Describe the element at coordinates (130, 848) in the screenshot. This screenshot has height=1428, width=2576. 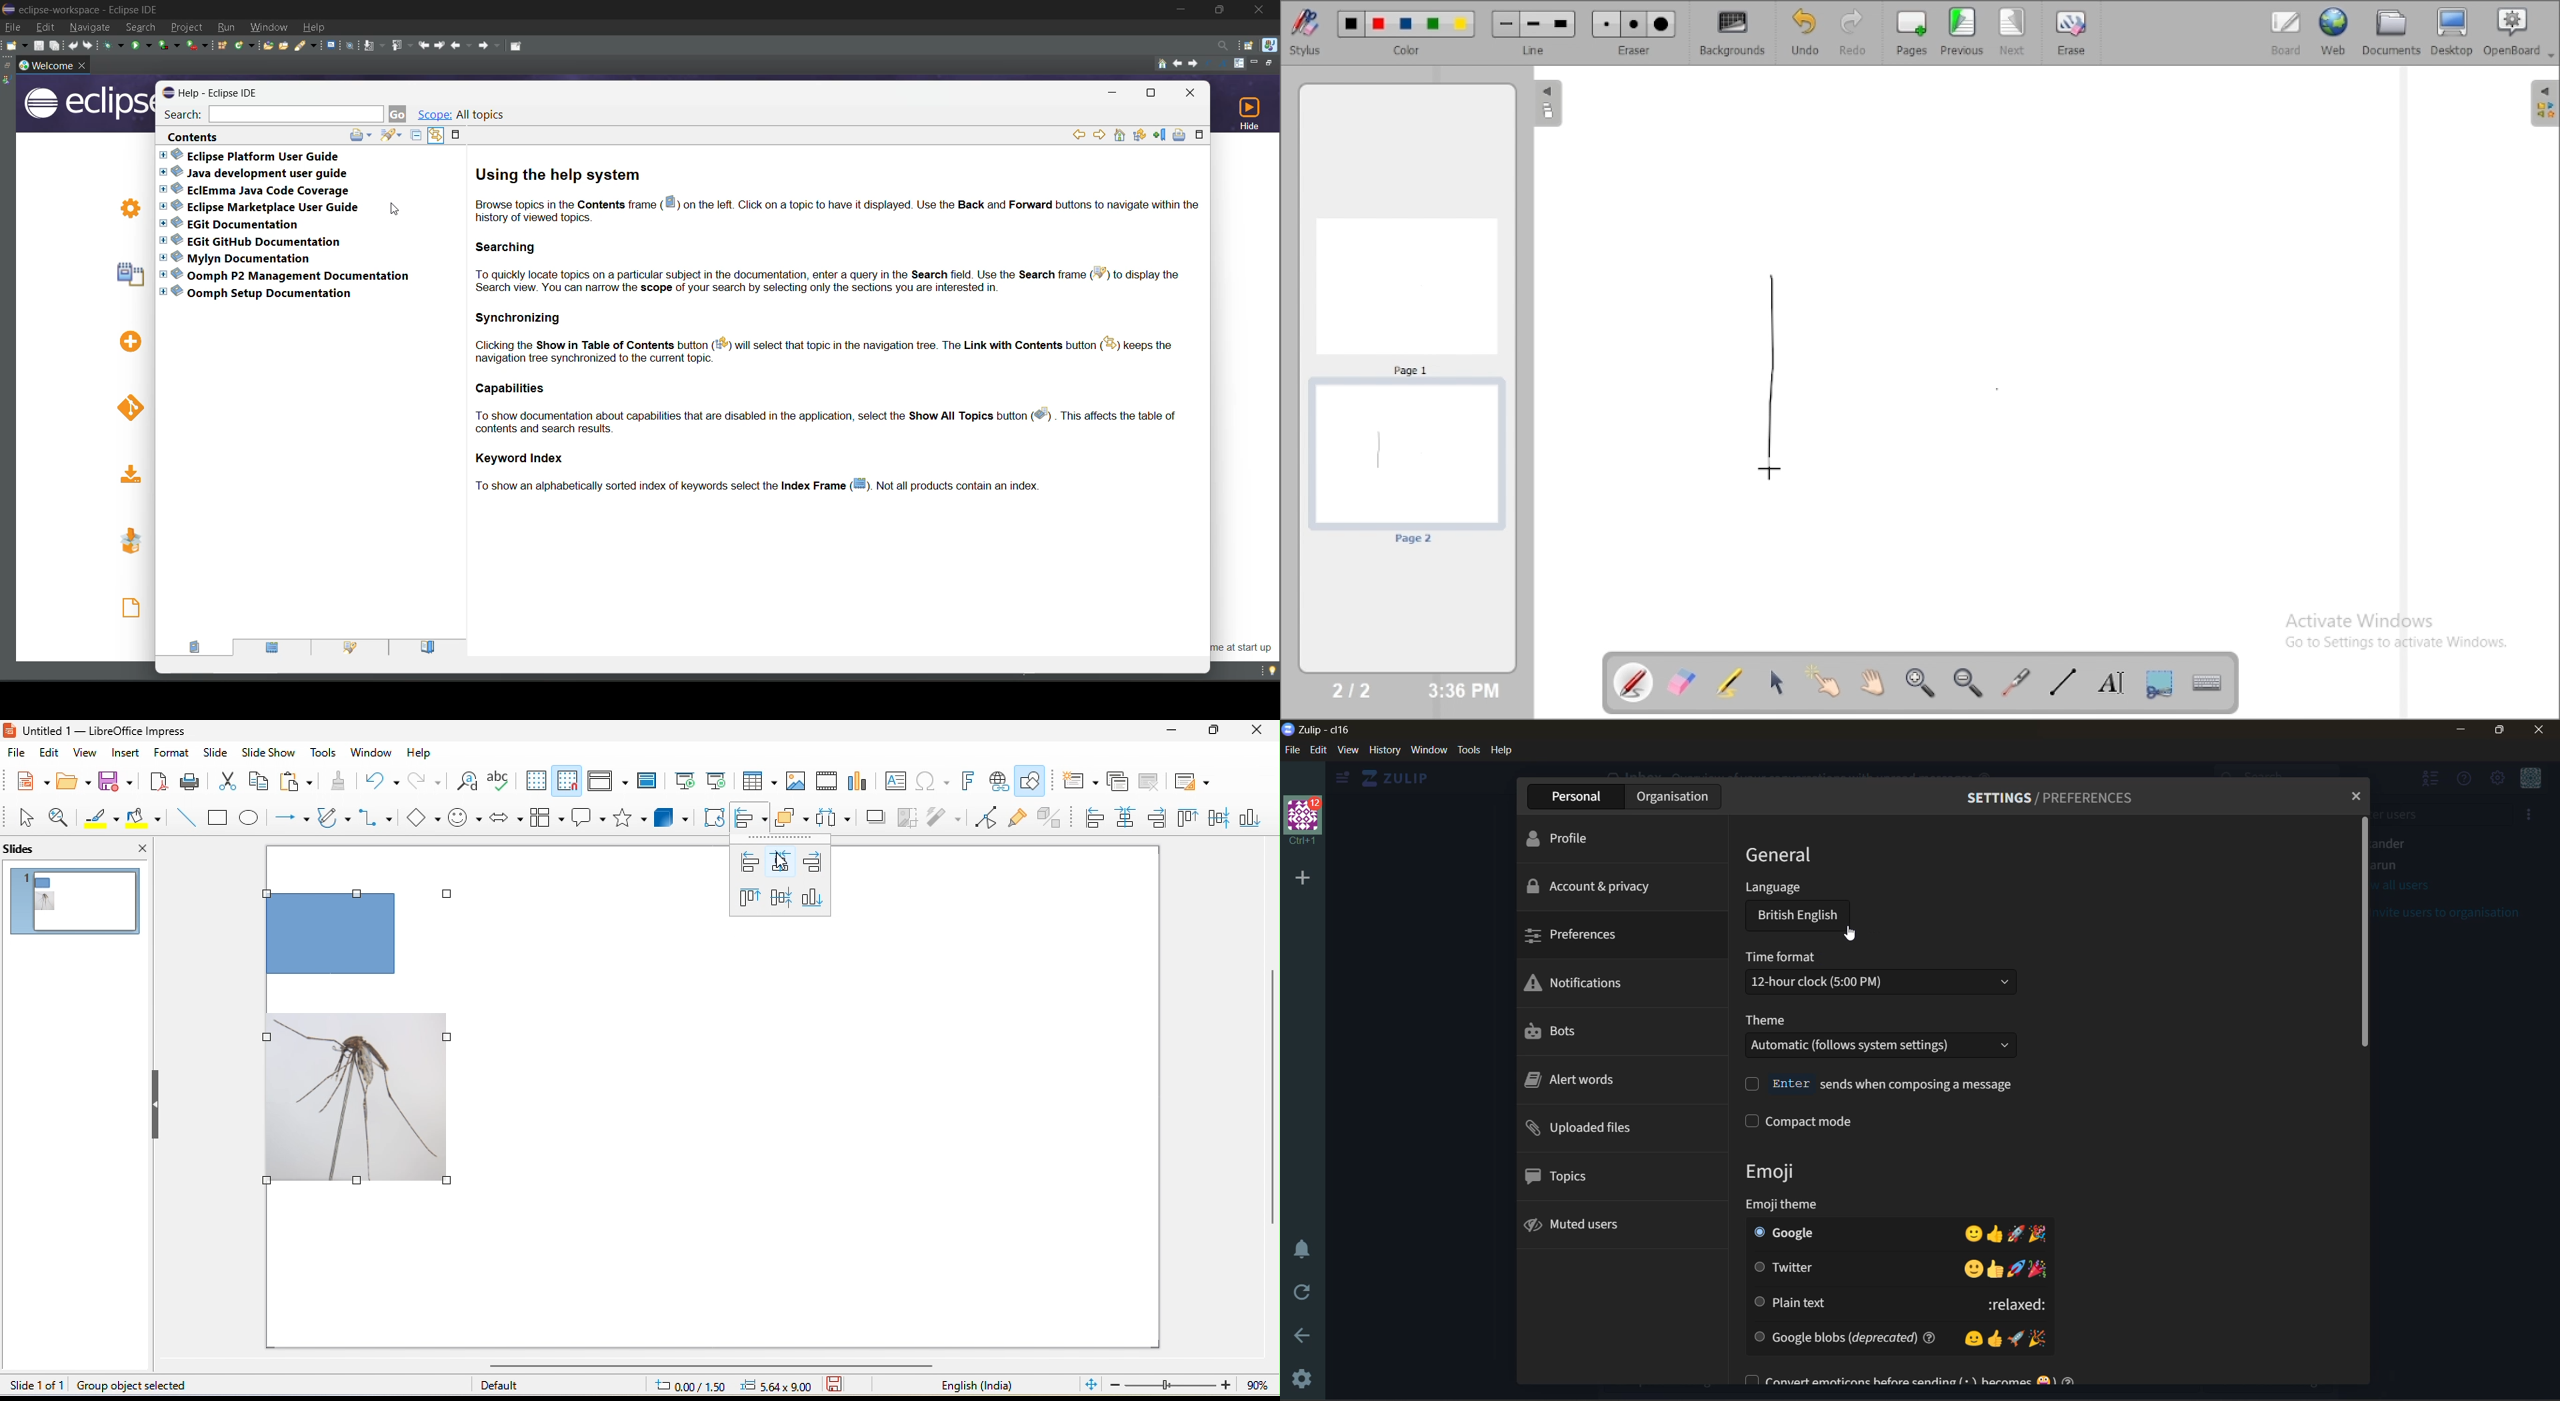
I see `close` at that location.